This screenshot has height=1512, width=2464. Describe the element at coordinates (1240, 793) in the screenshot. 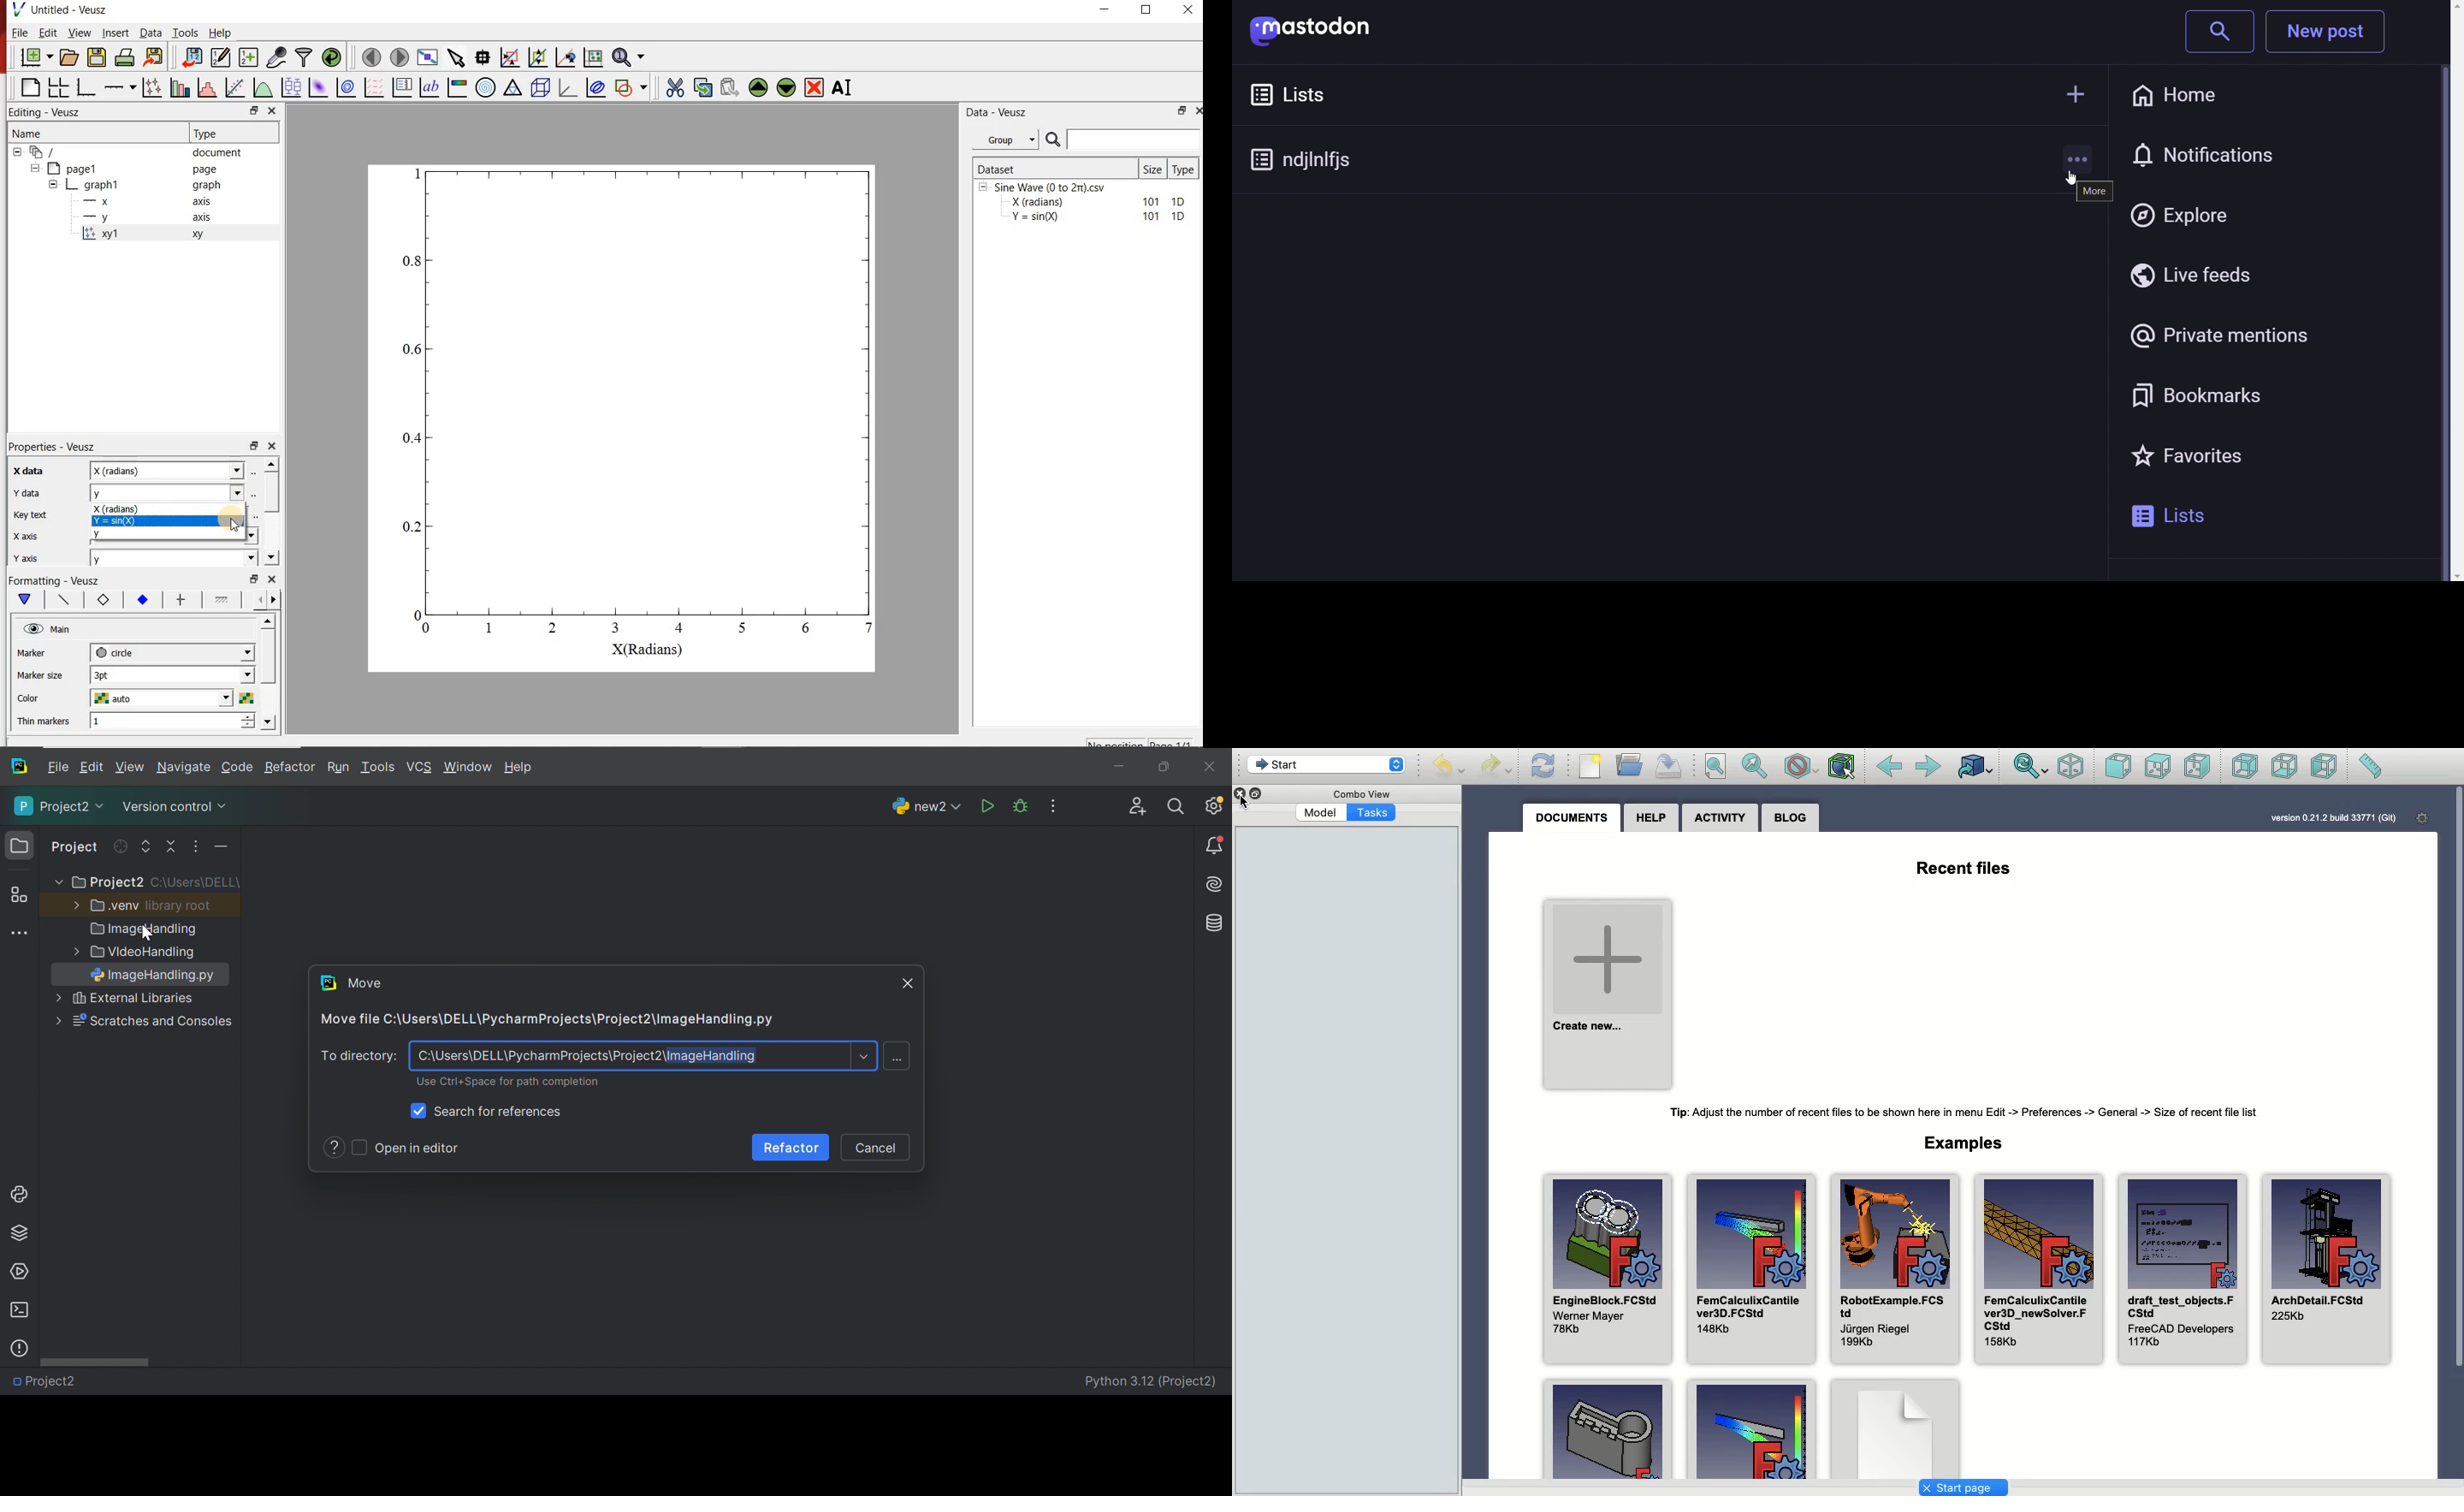

I see `Close` at that location.